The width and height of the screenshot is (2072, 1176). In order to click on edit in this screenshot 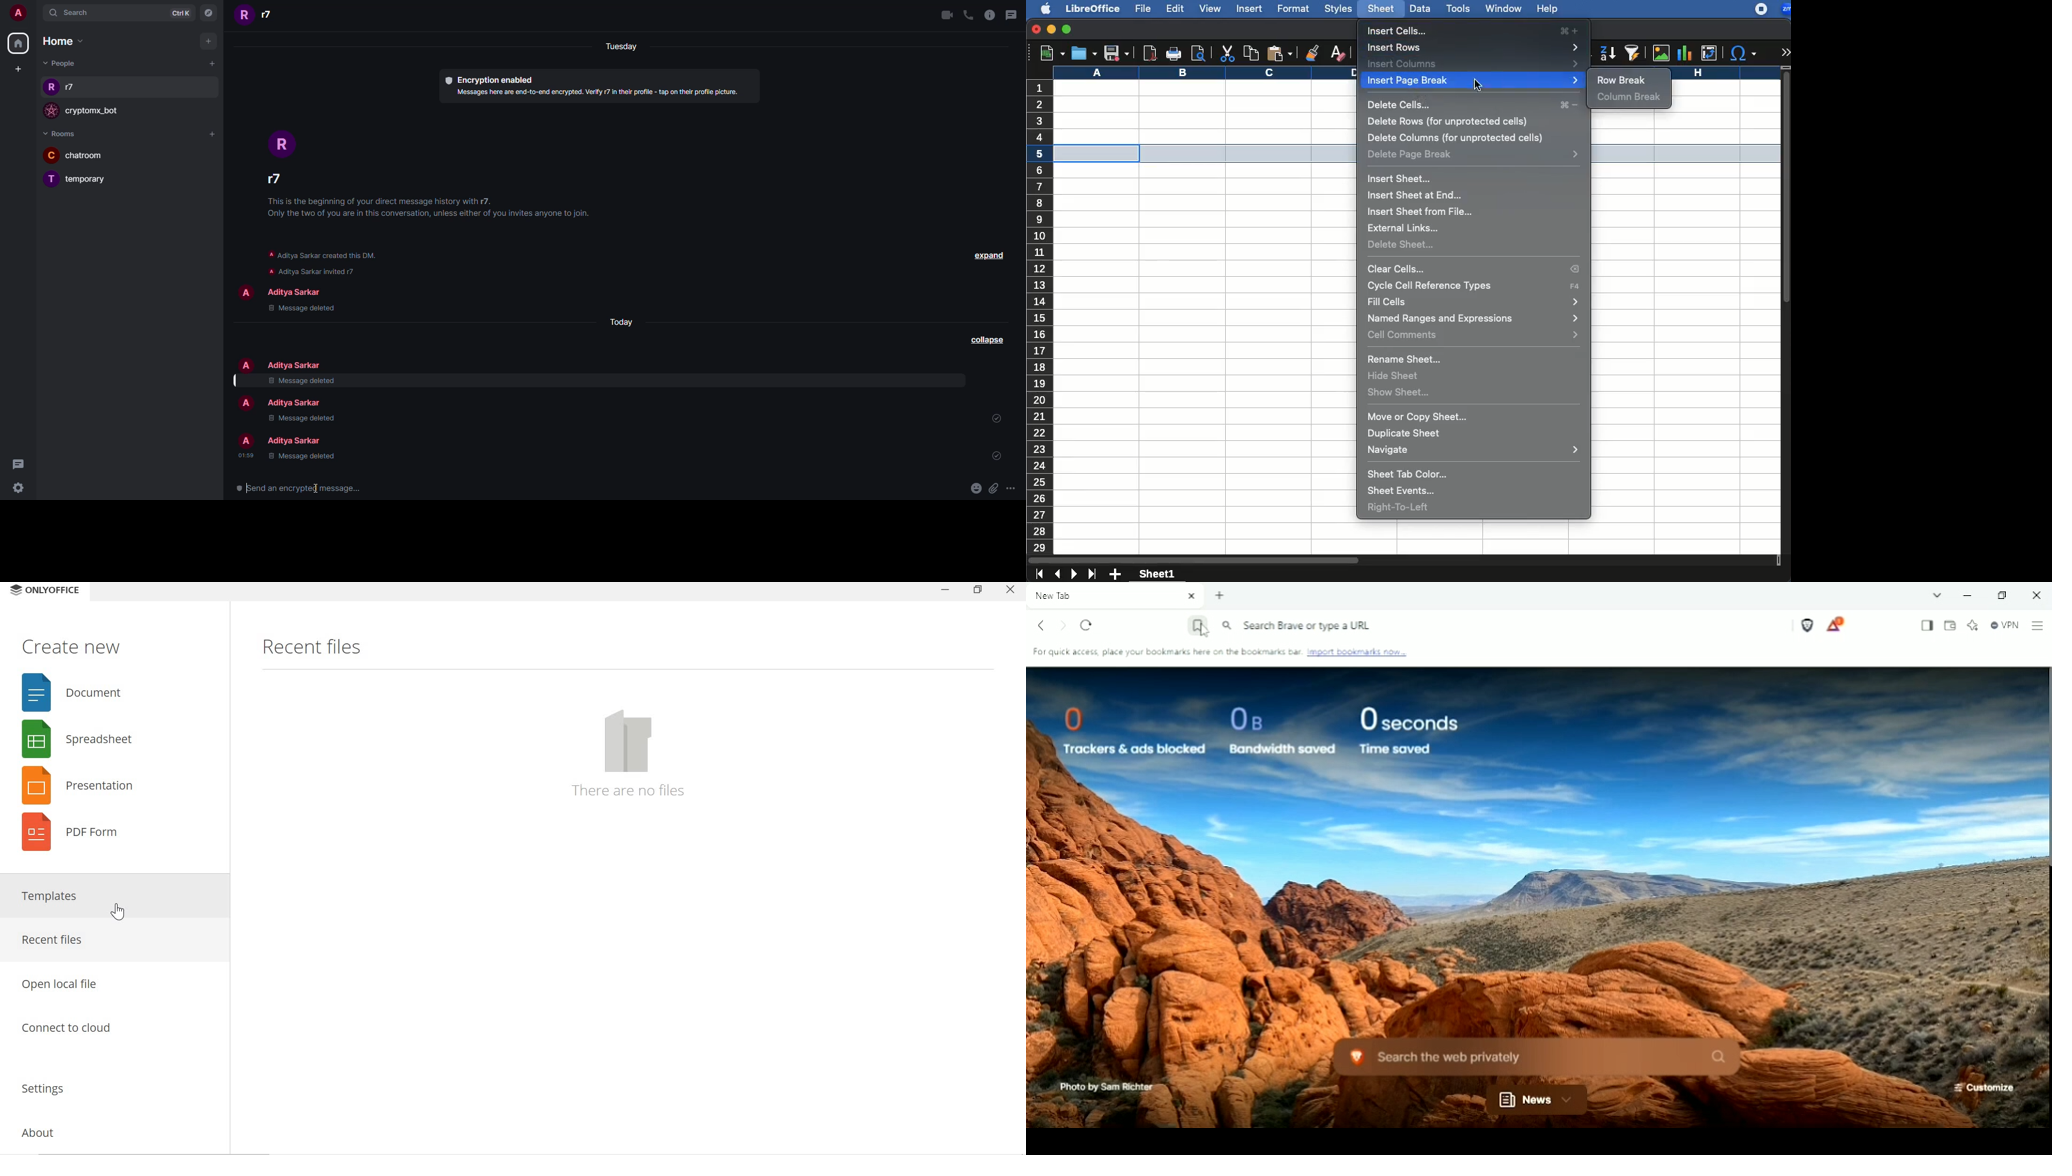, I will do `click(1174, 9)`.